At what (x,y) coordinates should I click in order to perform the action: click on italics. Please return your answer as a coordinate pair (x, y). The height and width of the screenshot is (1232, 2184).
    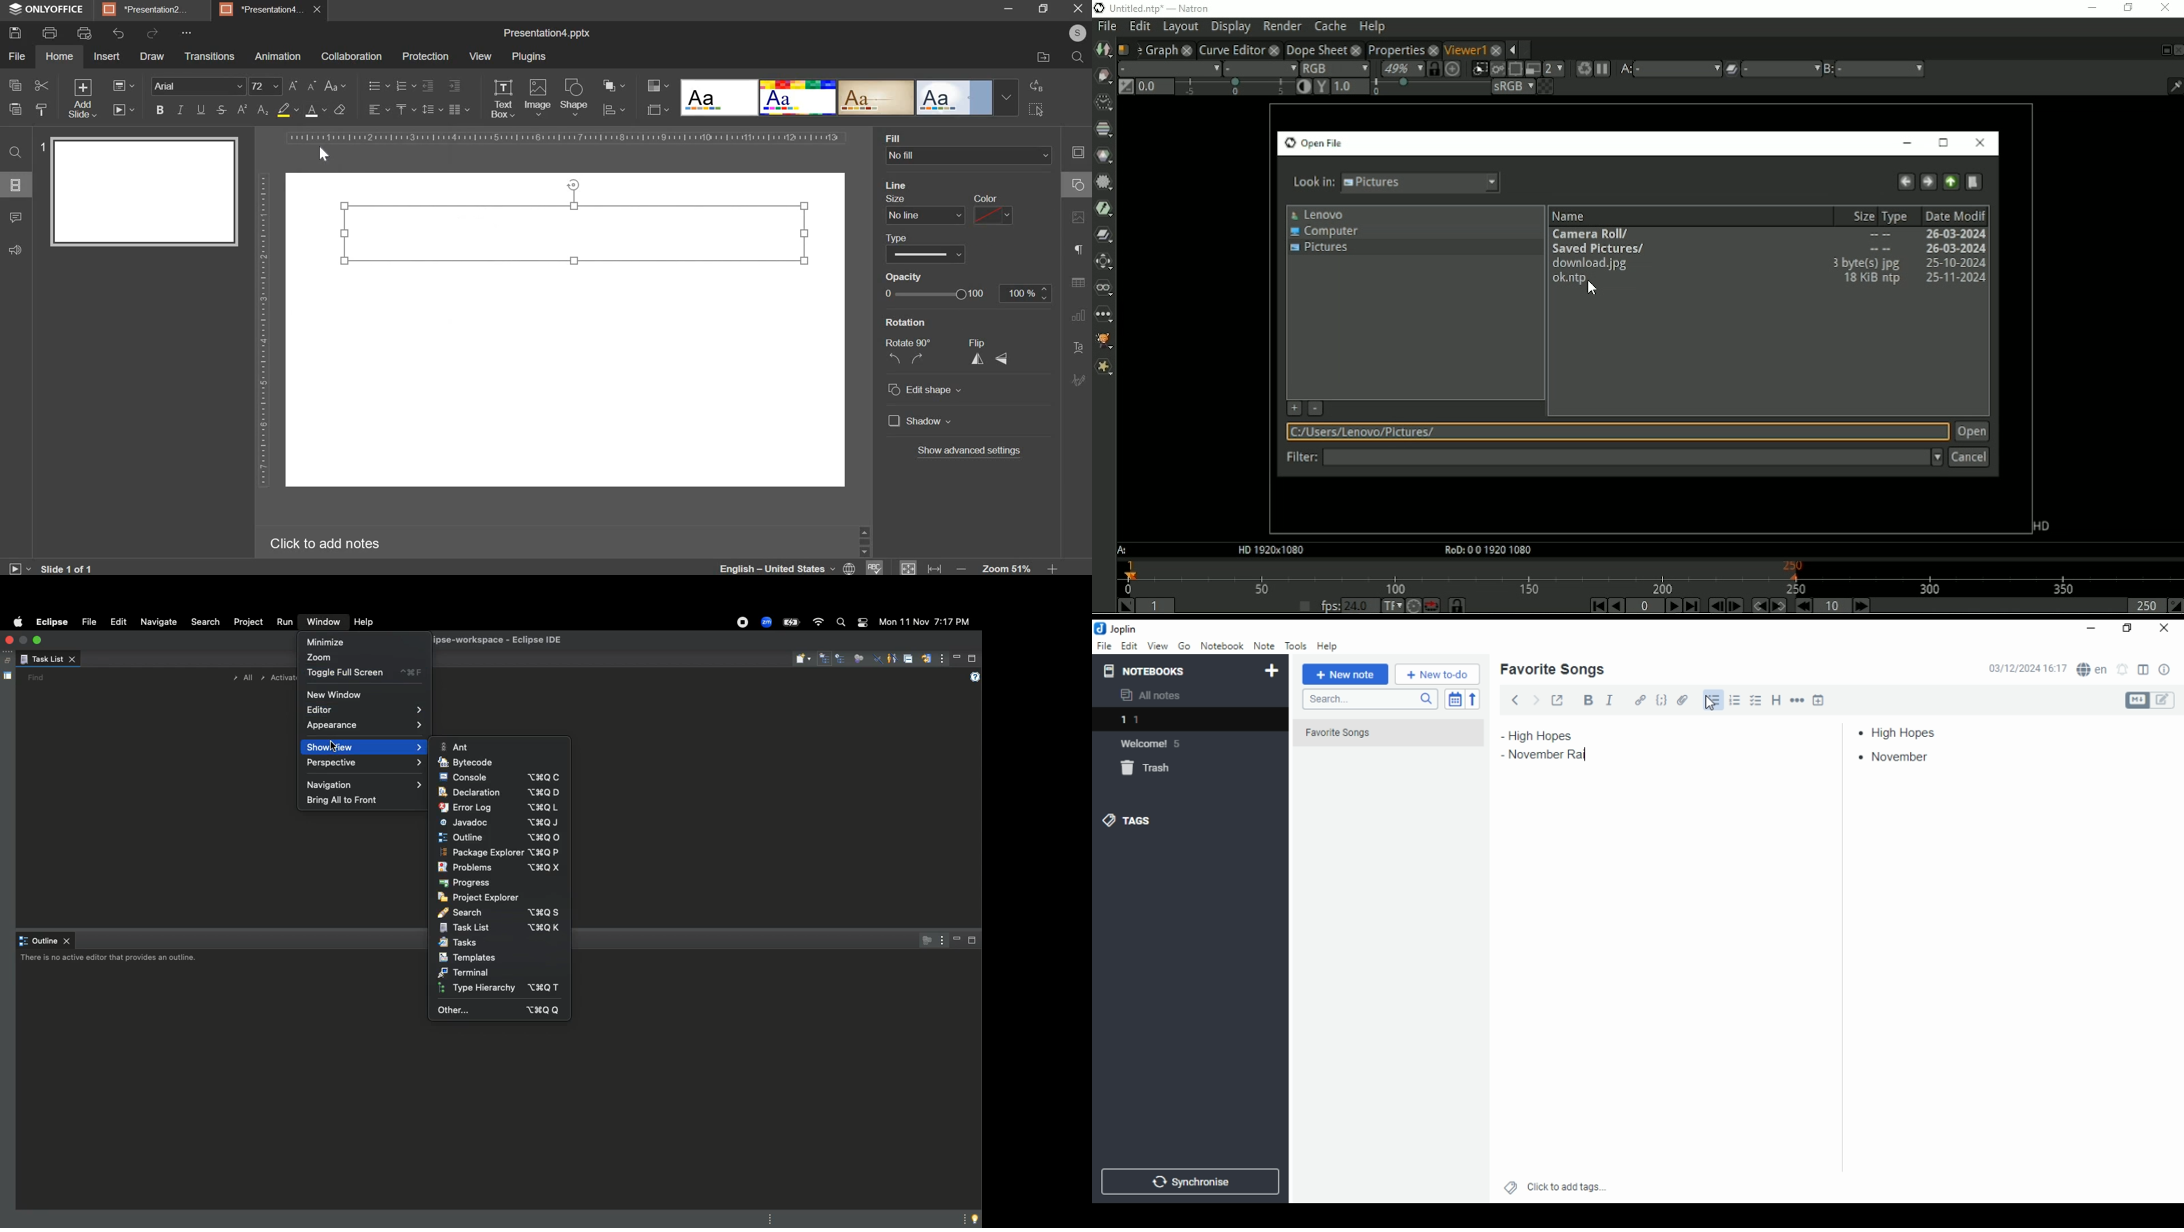
    Looking at the image, I should click on (180, 110).